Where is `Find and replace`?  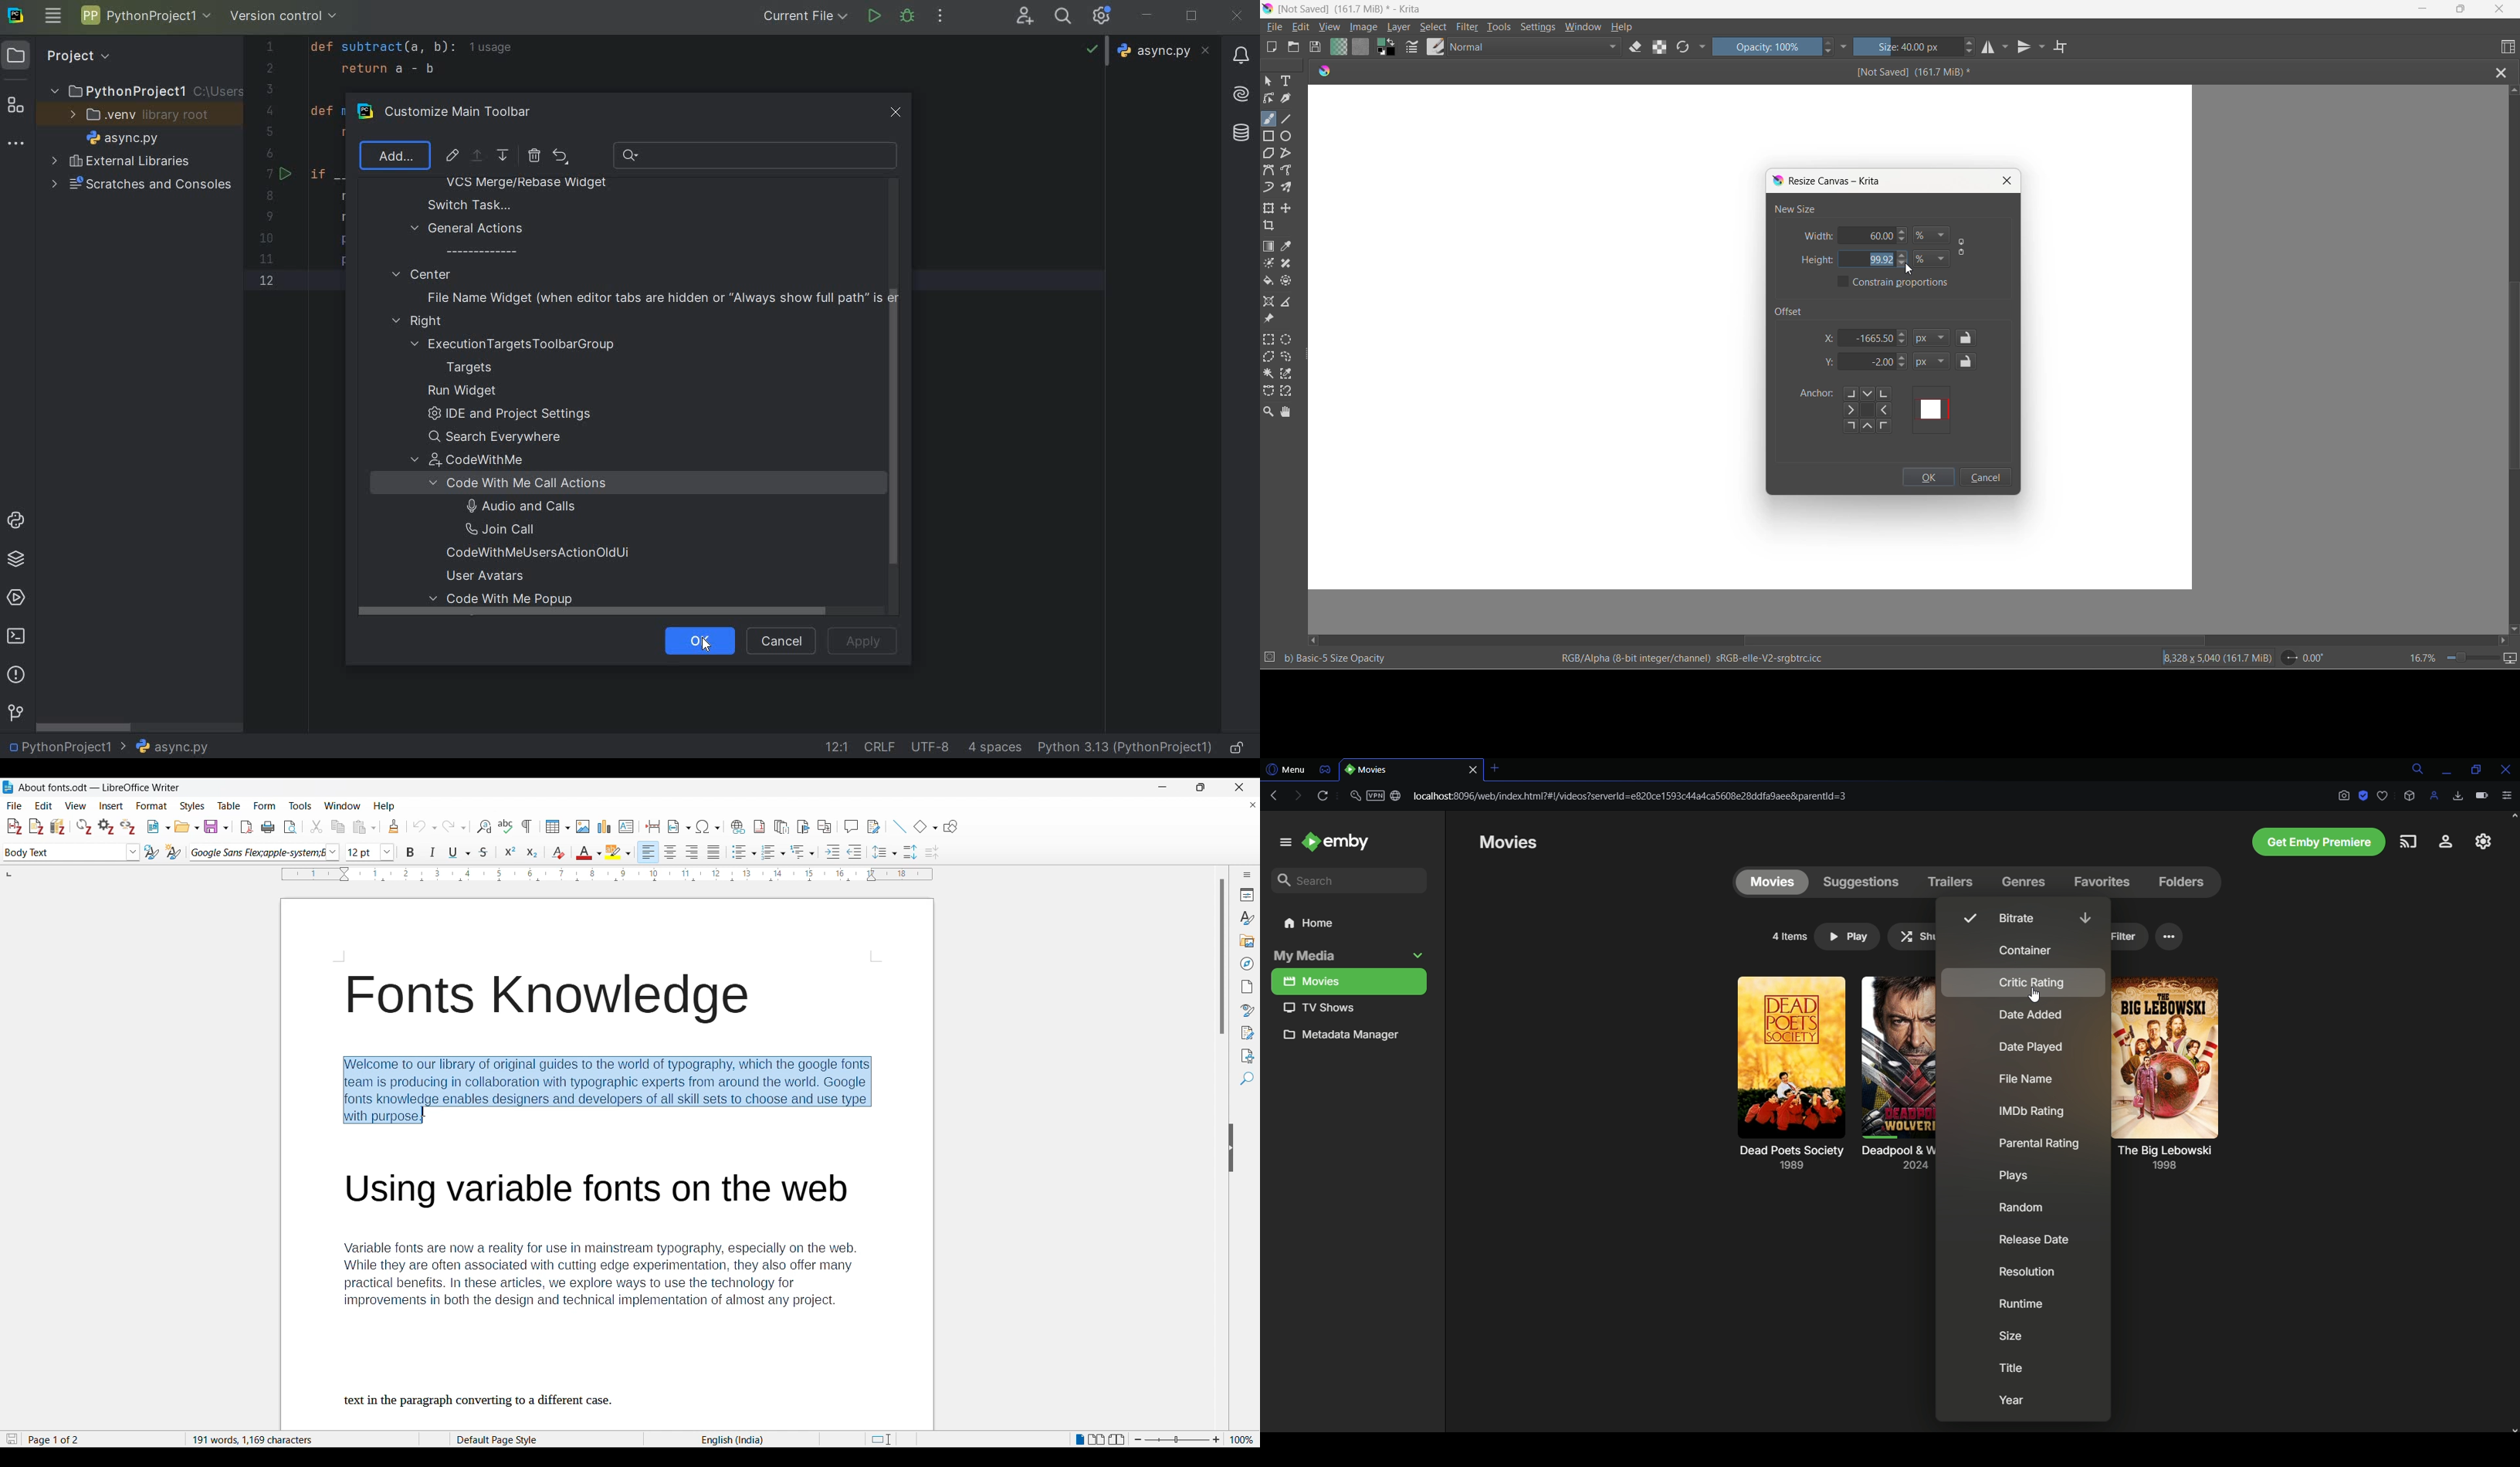 Find and replace is located at coordinates (484, 827).